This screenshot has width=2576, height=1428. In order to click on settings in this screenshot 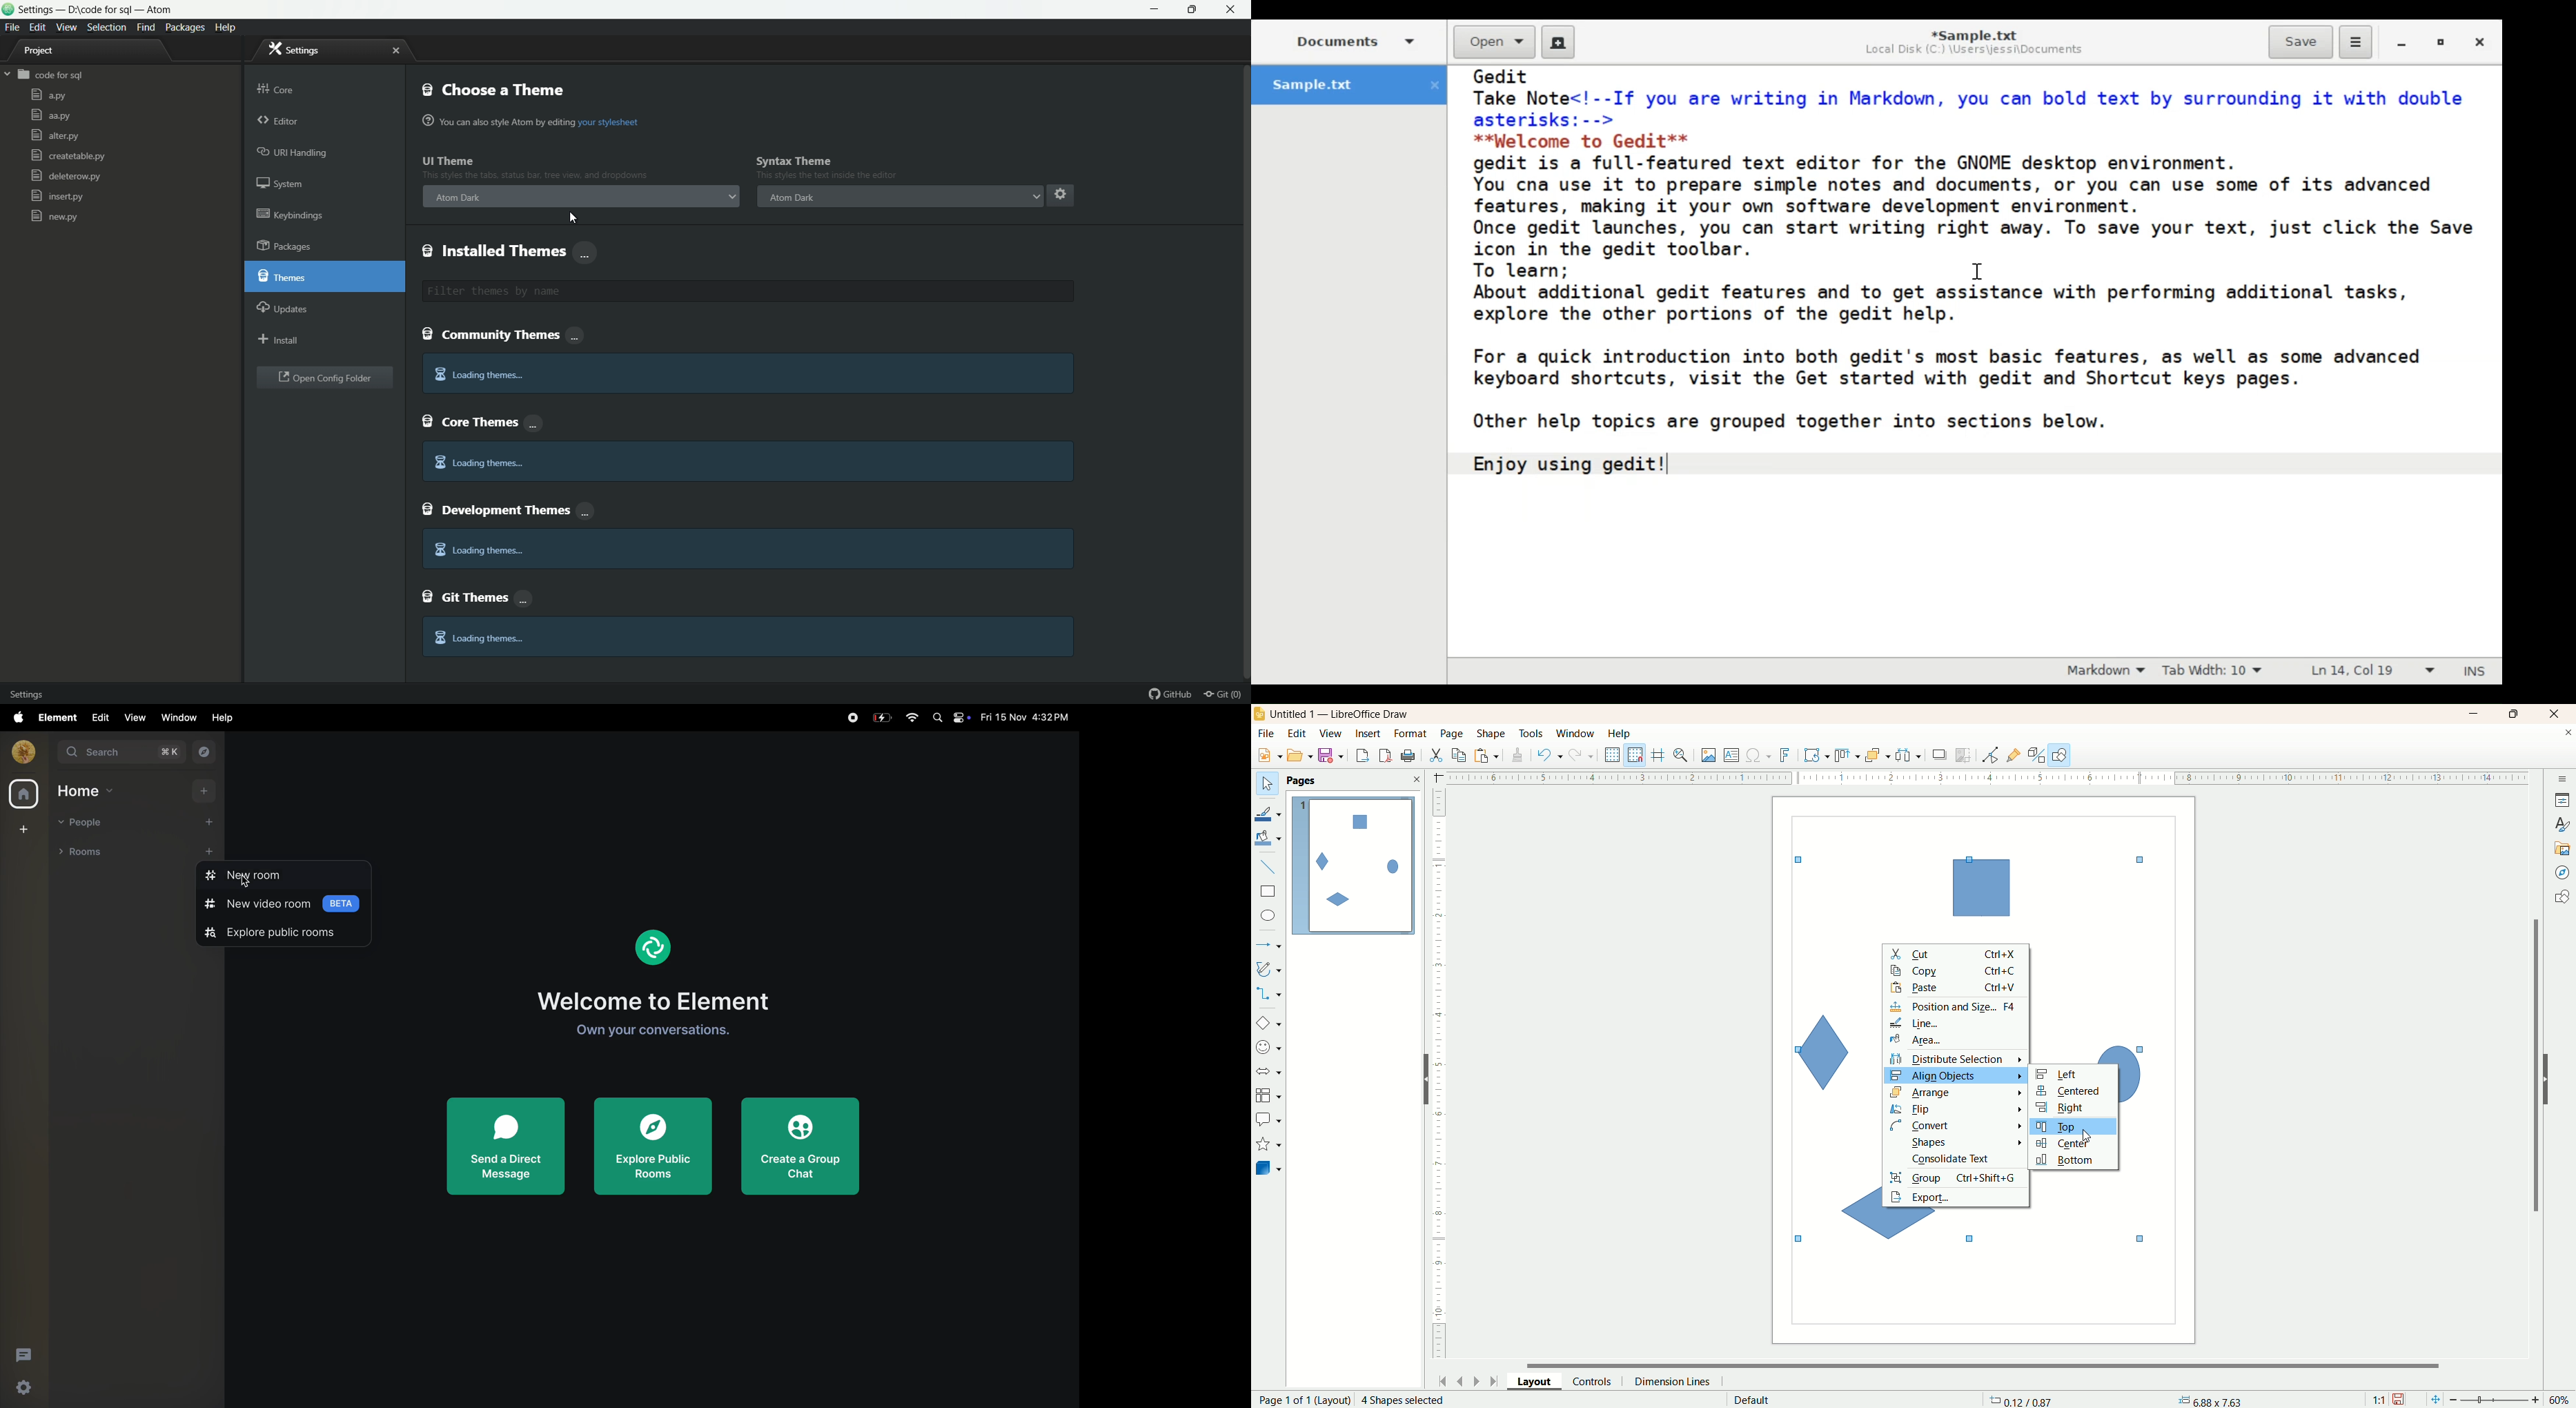, I will do `click(26, 1389)`.